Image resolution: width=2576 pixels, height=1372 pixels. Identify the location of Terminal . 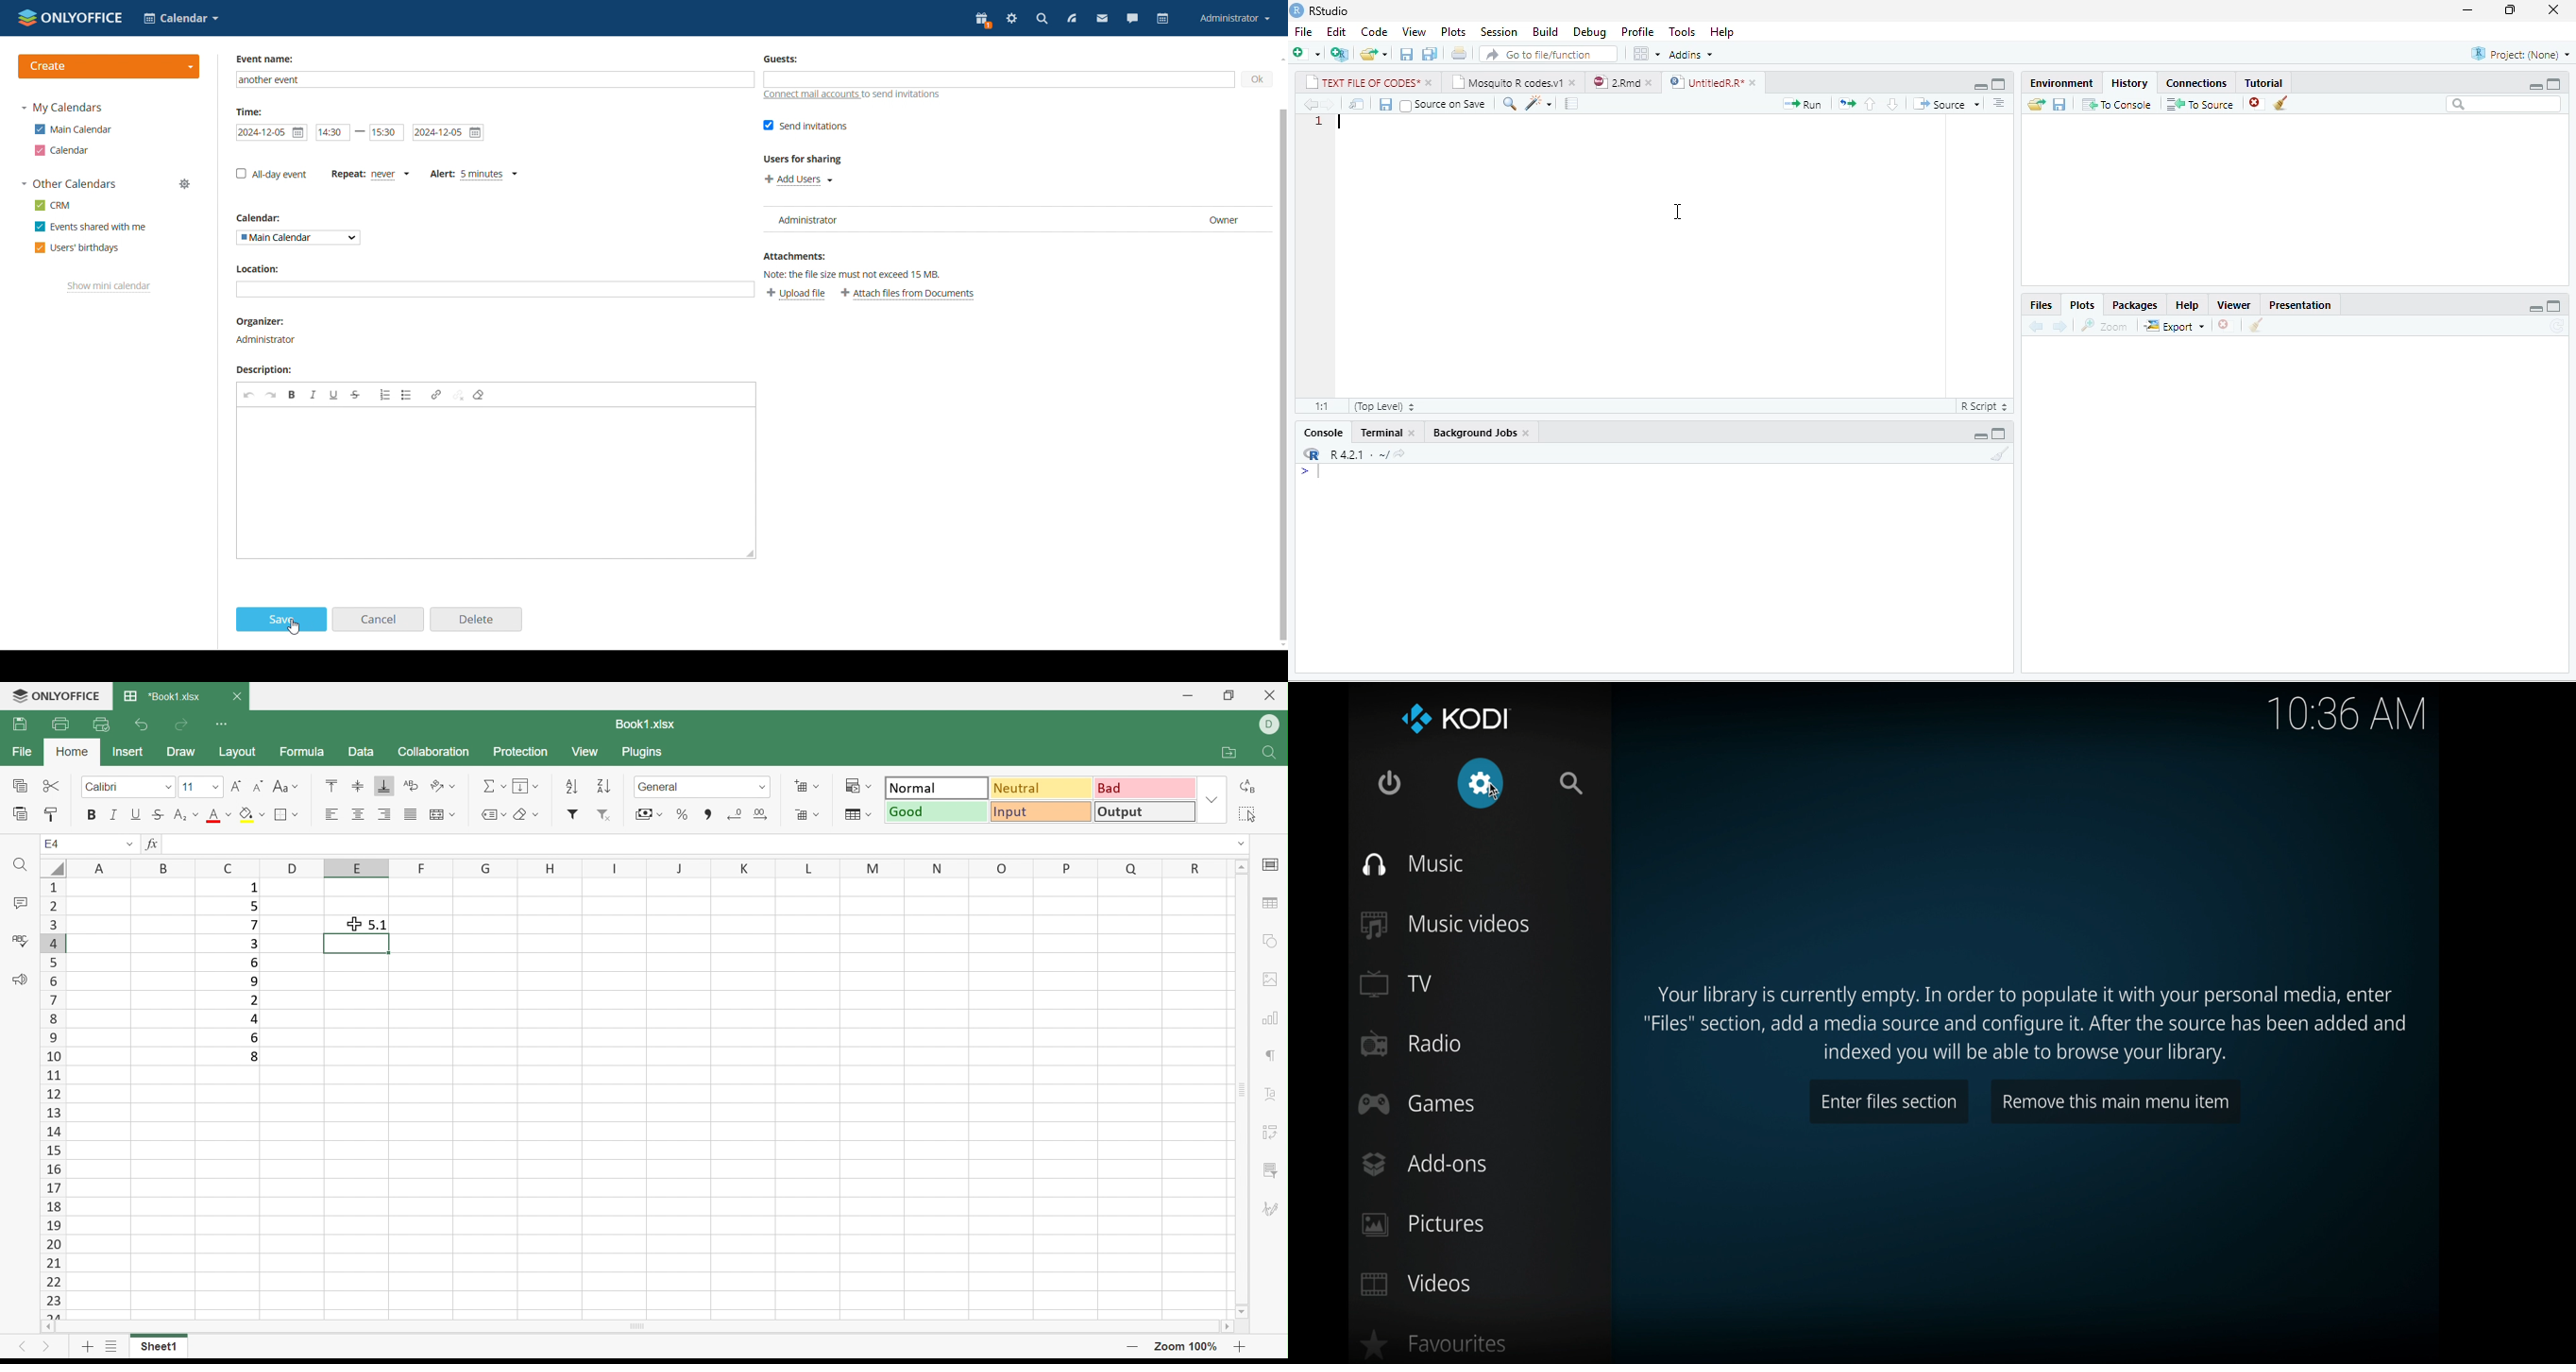
(1380, 433).